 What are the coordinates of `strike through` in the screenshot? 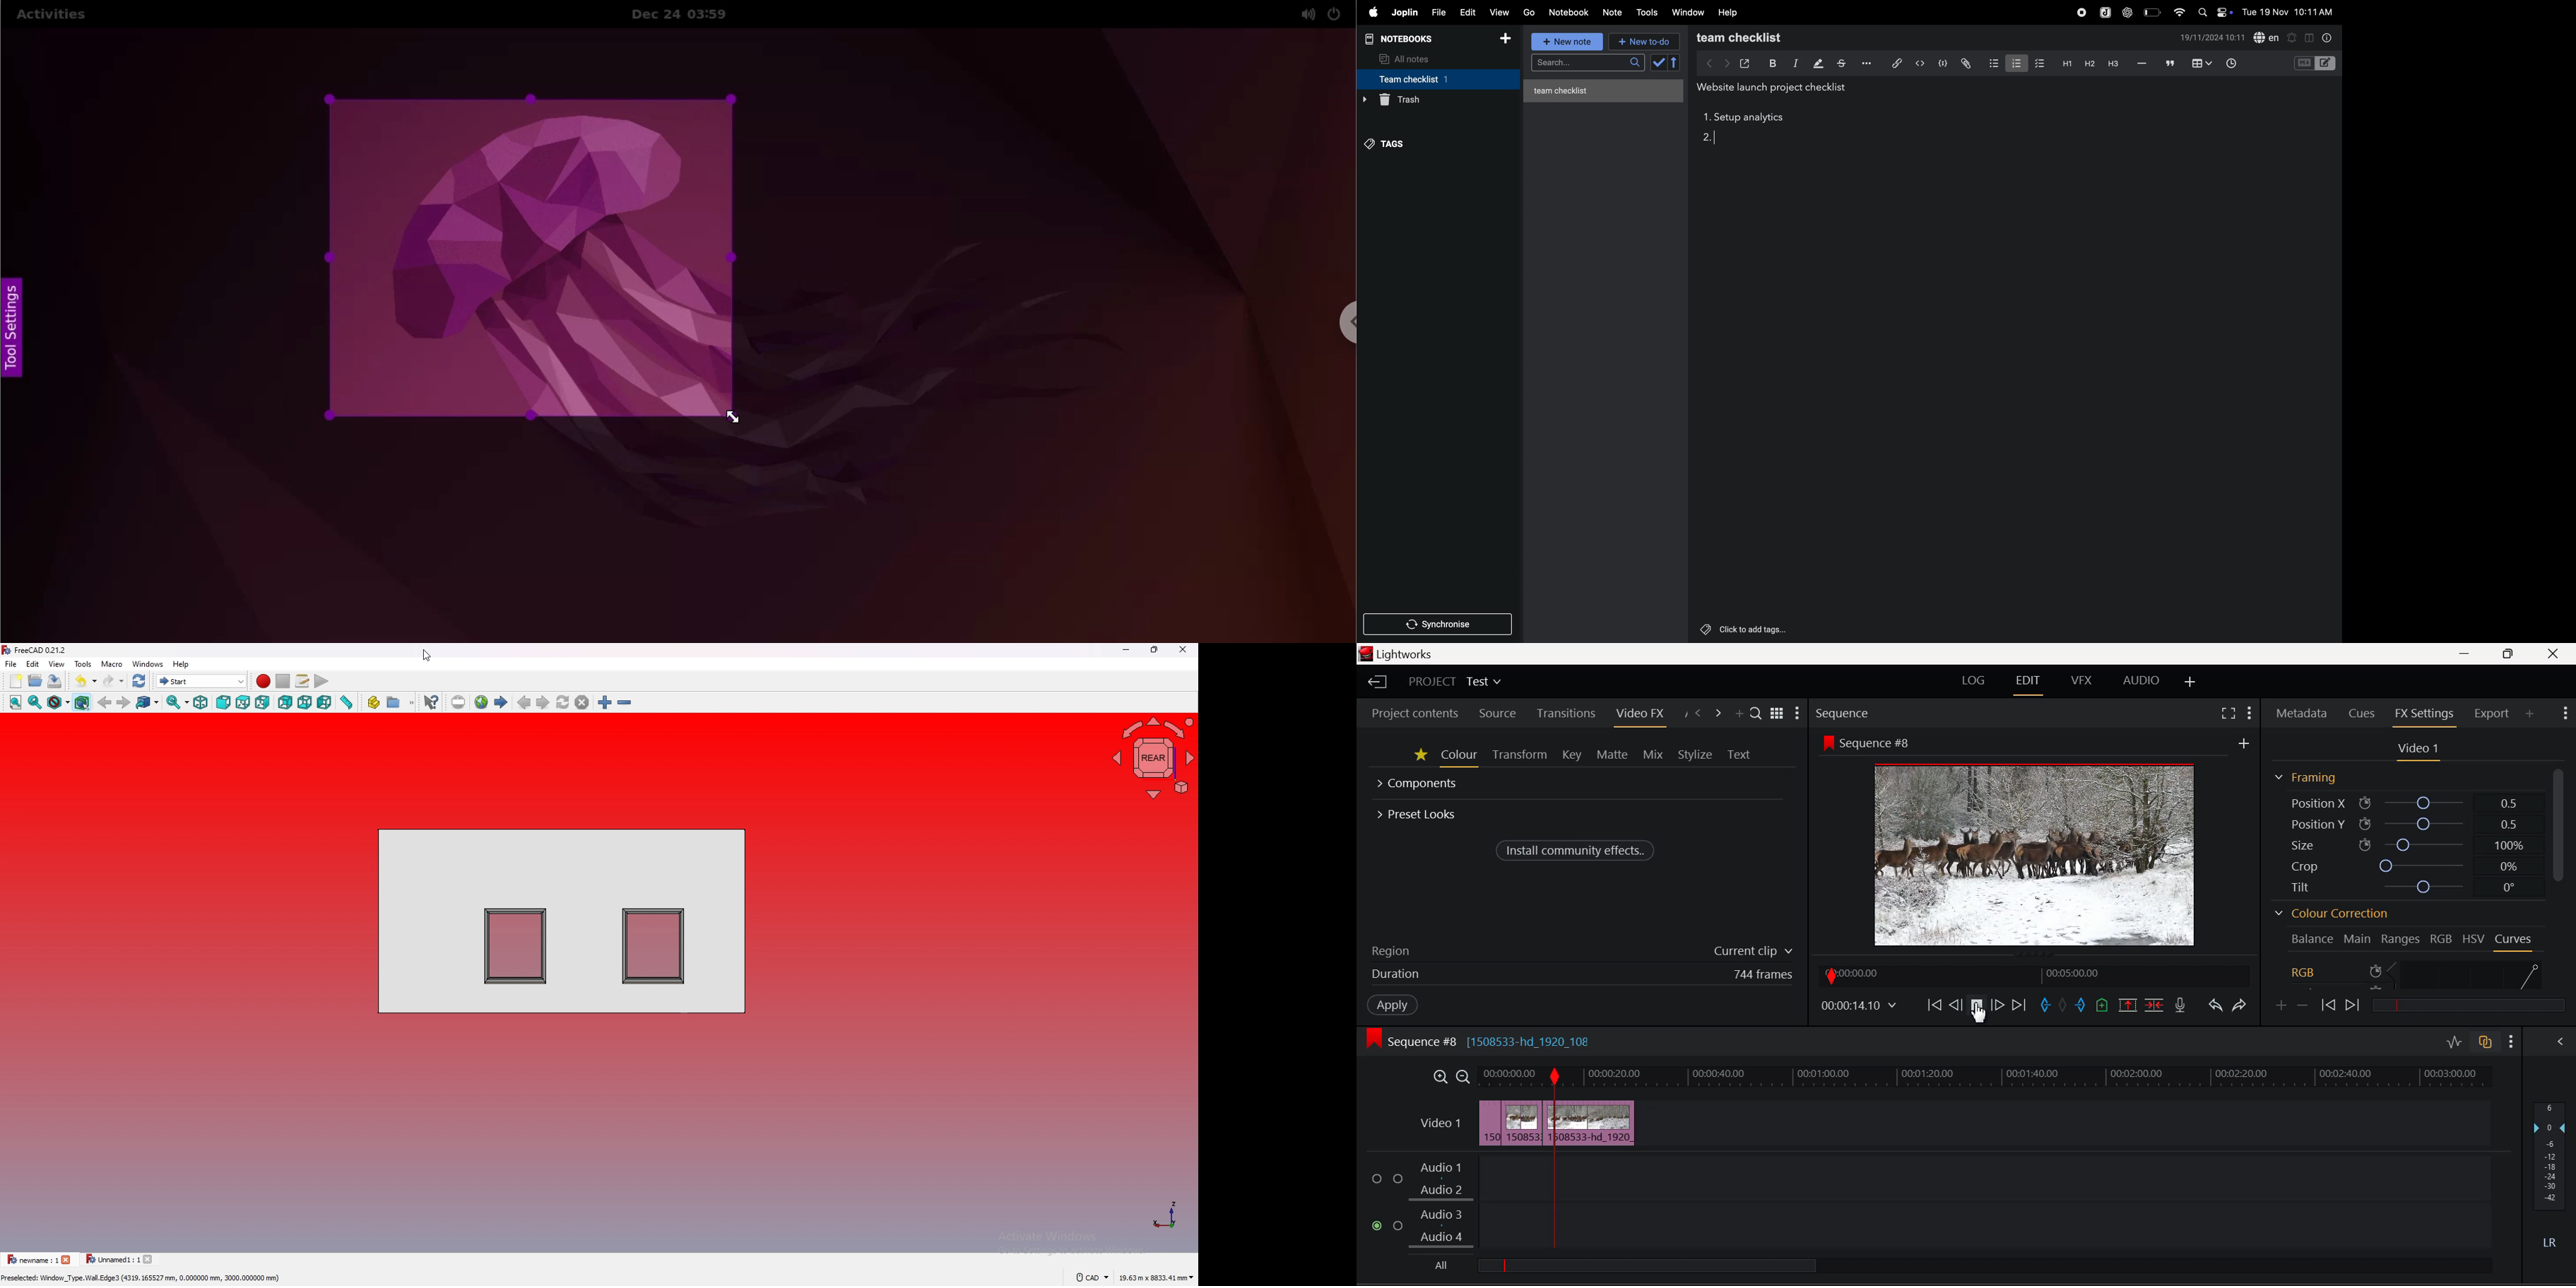 It's located at (1841, 63).